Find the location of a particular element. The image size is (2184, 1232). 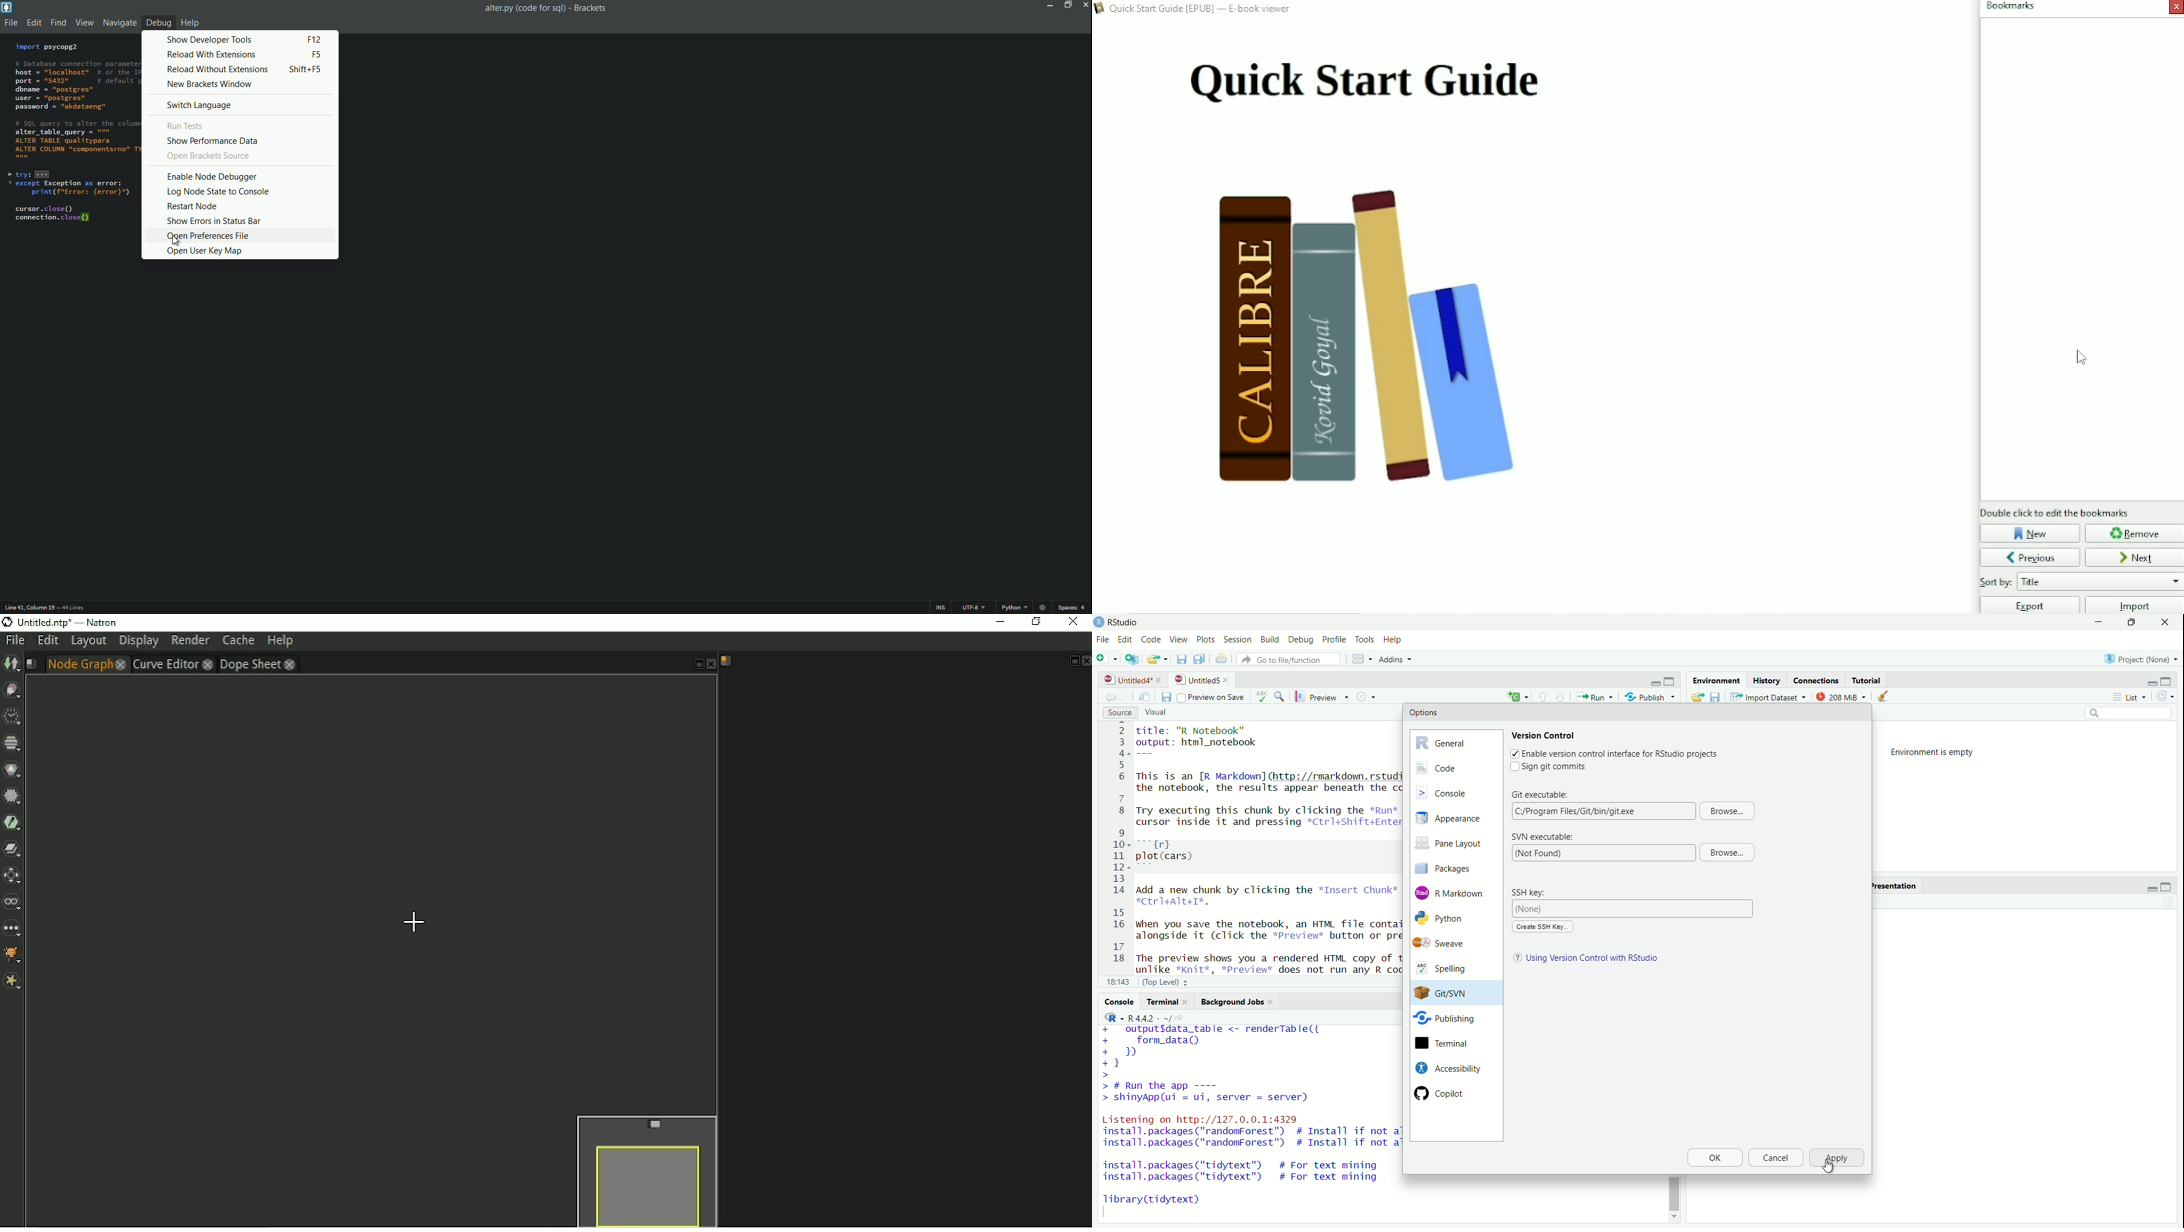

OK is located at coordinates (1715, 1158).